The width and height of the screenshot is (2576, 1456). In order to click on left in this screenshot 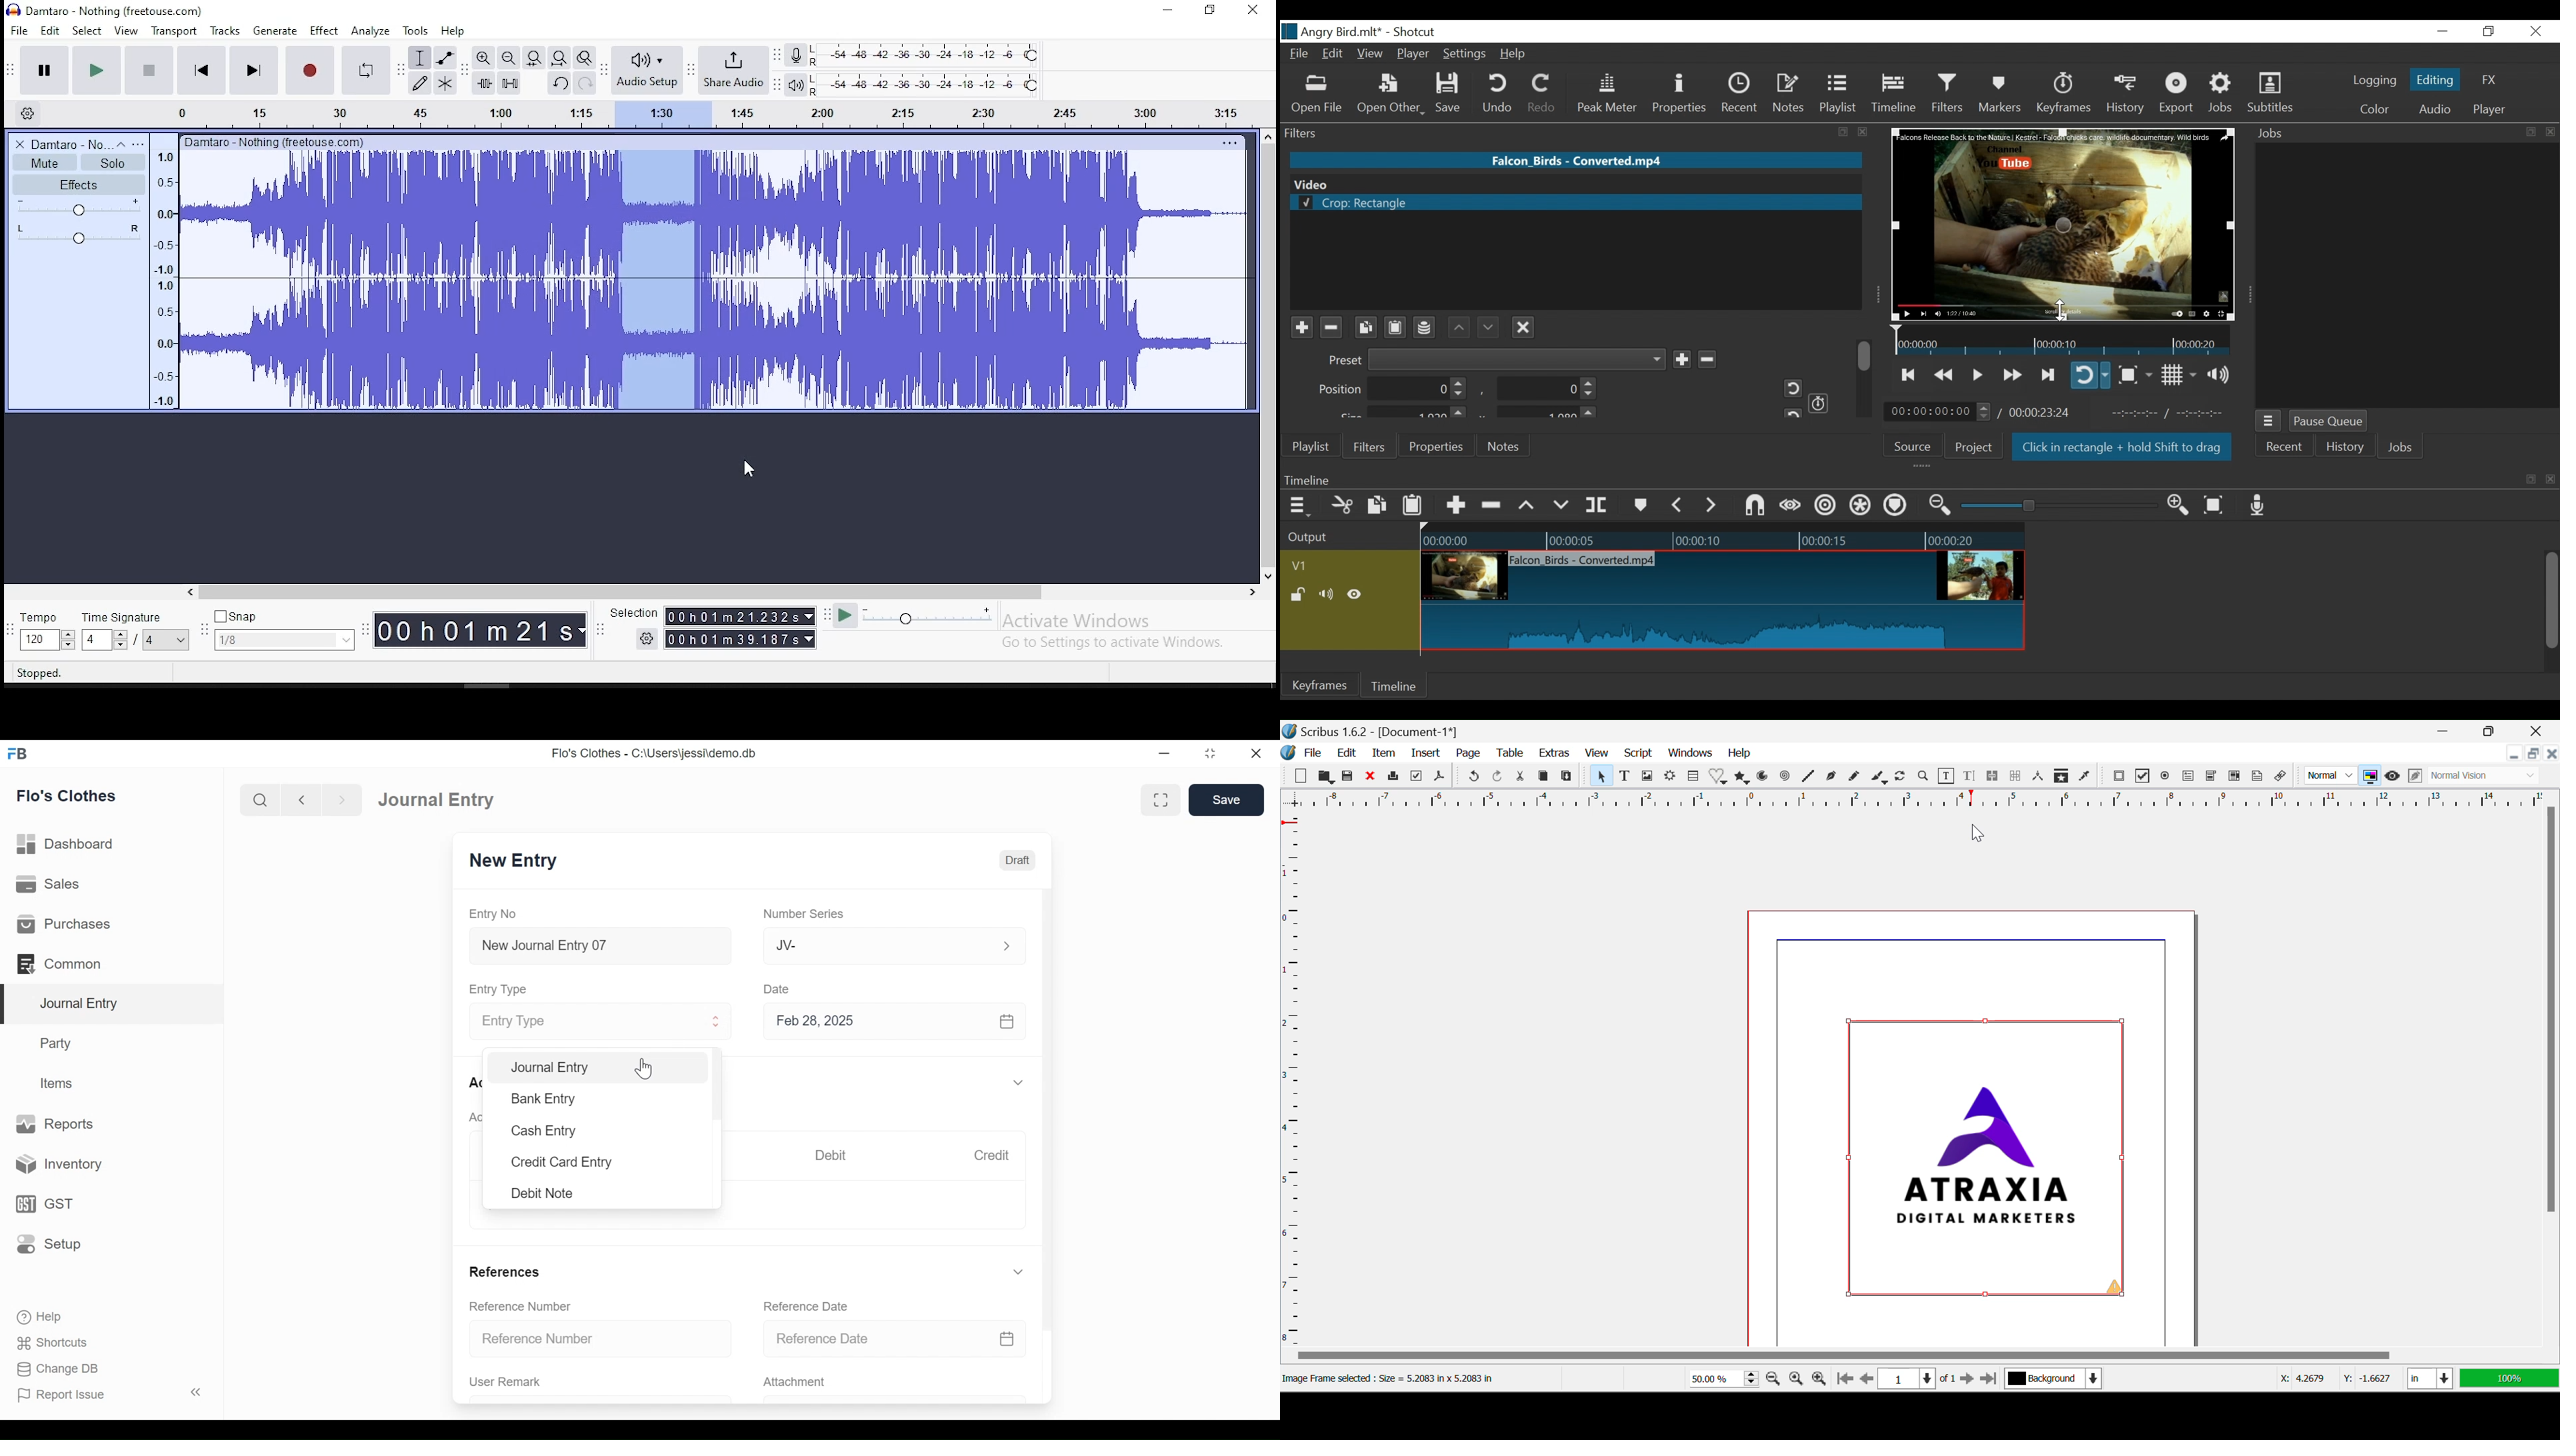, I will do `click(189, 592)`.